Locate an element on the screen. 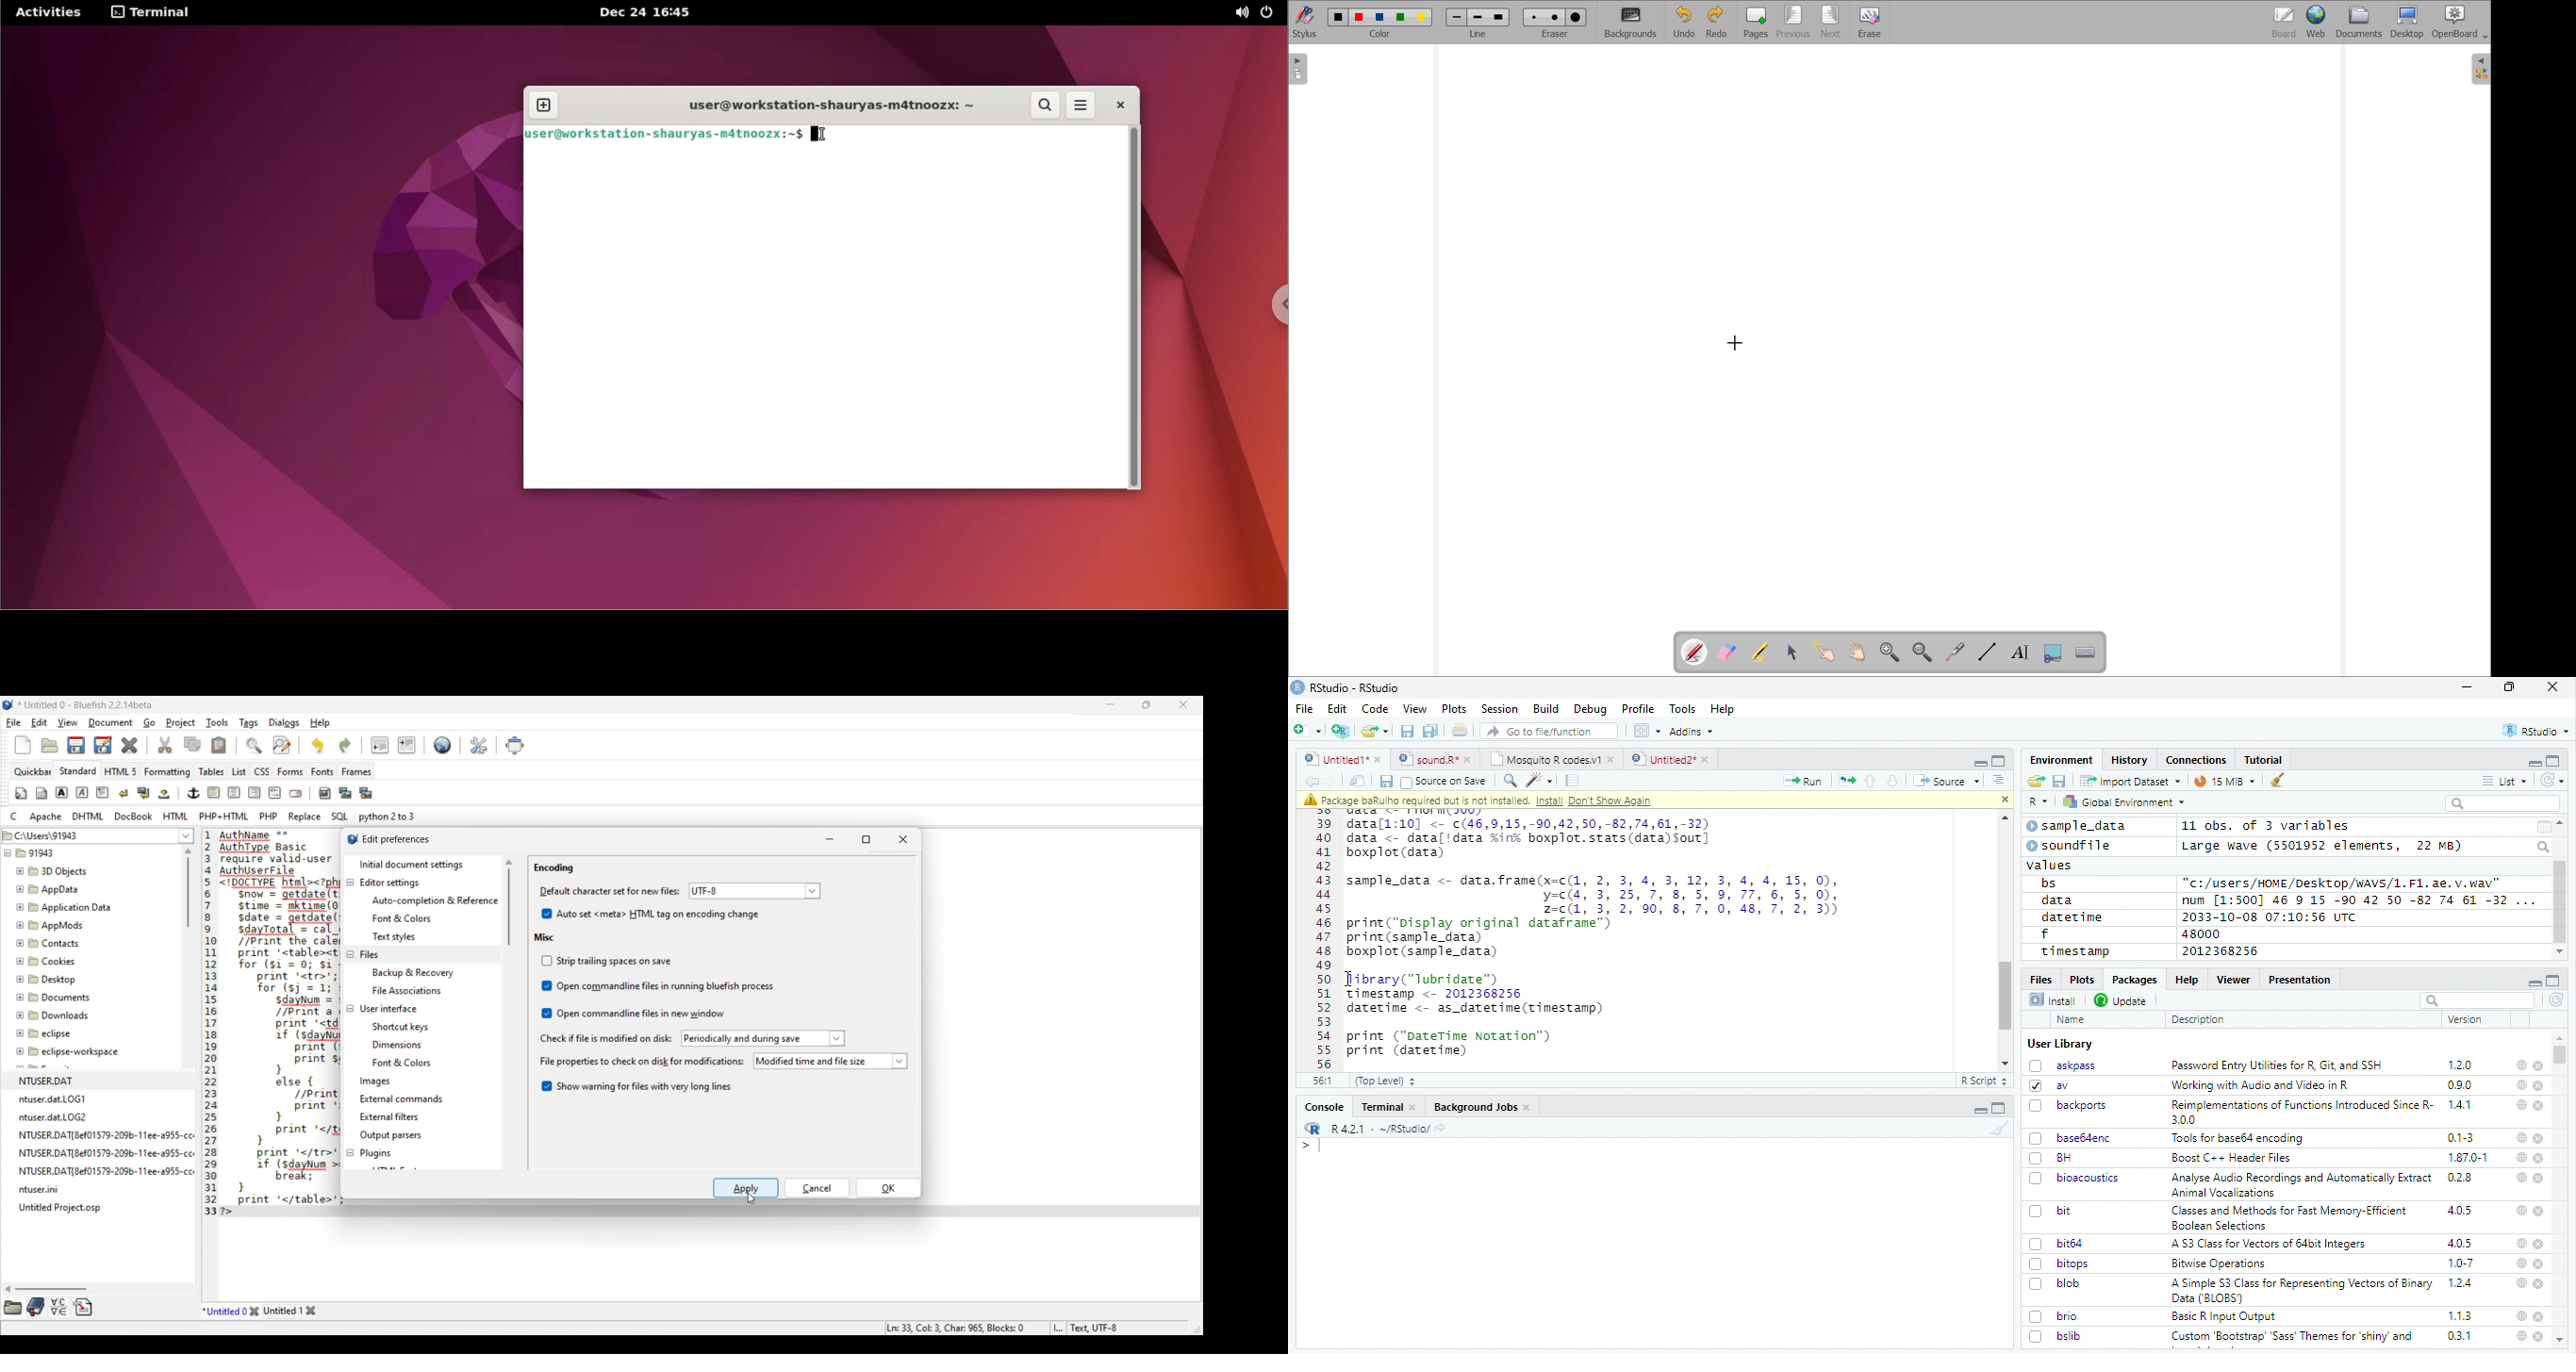 The height and width of the screenshot is (1372, 2576). Save all the open documents is located at coordinates (1431, 732).